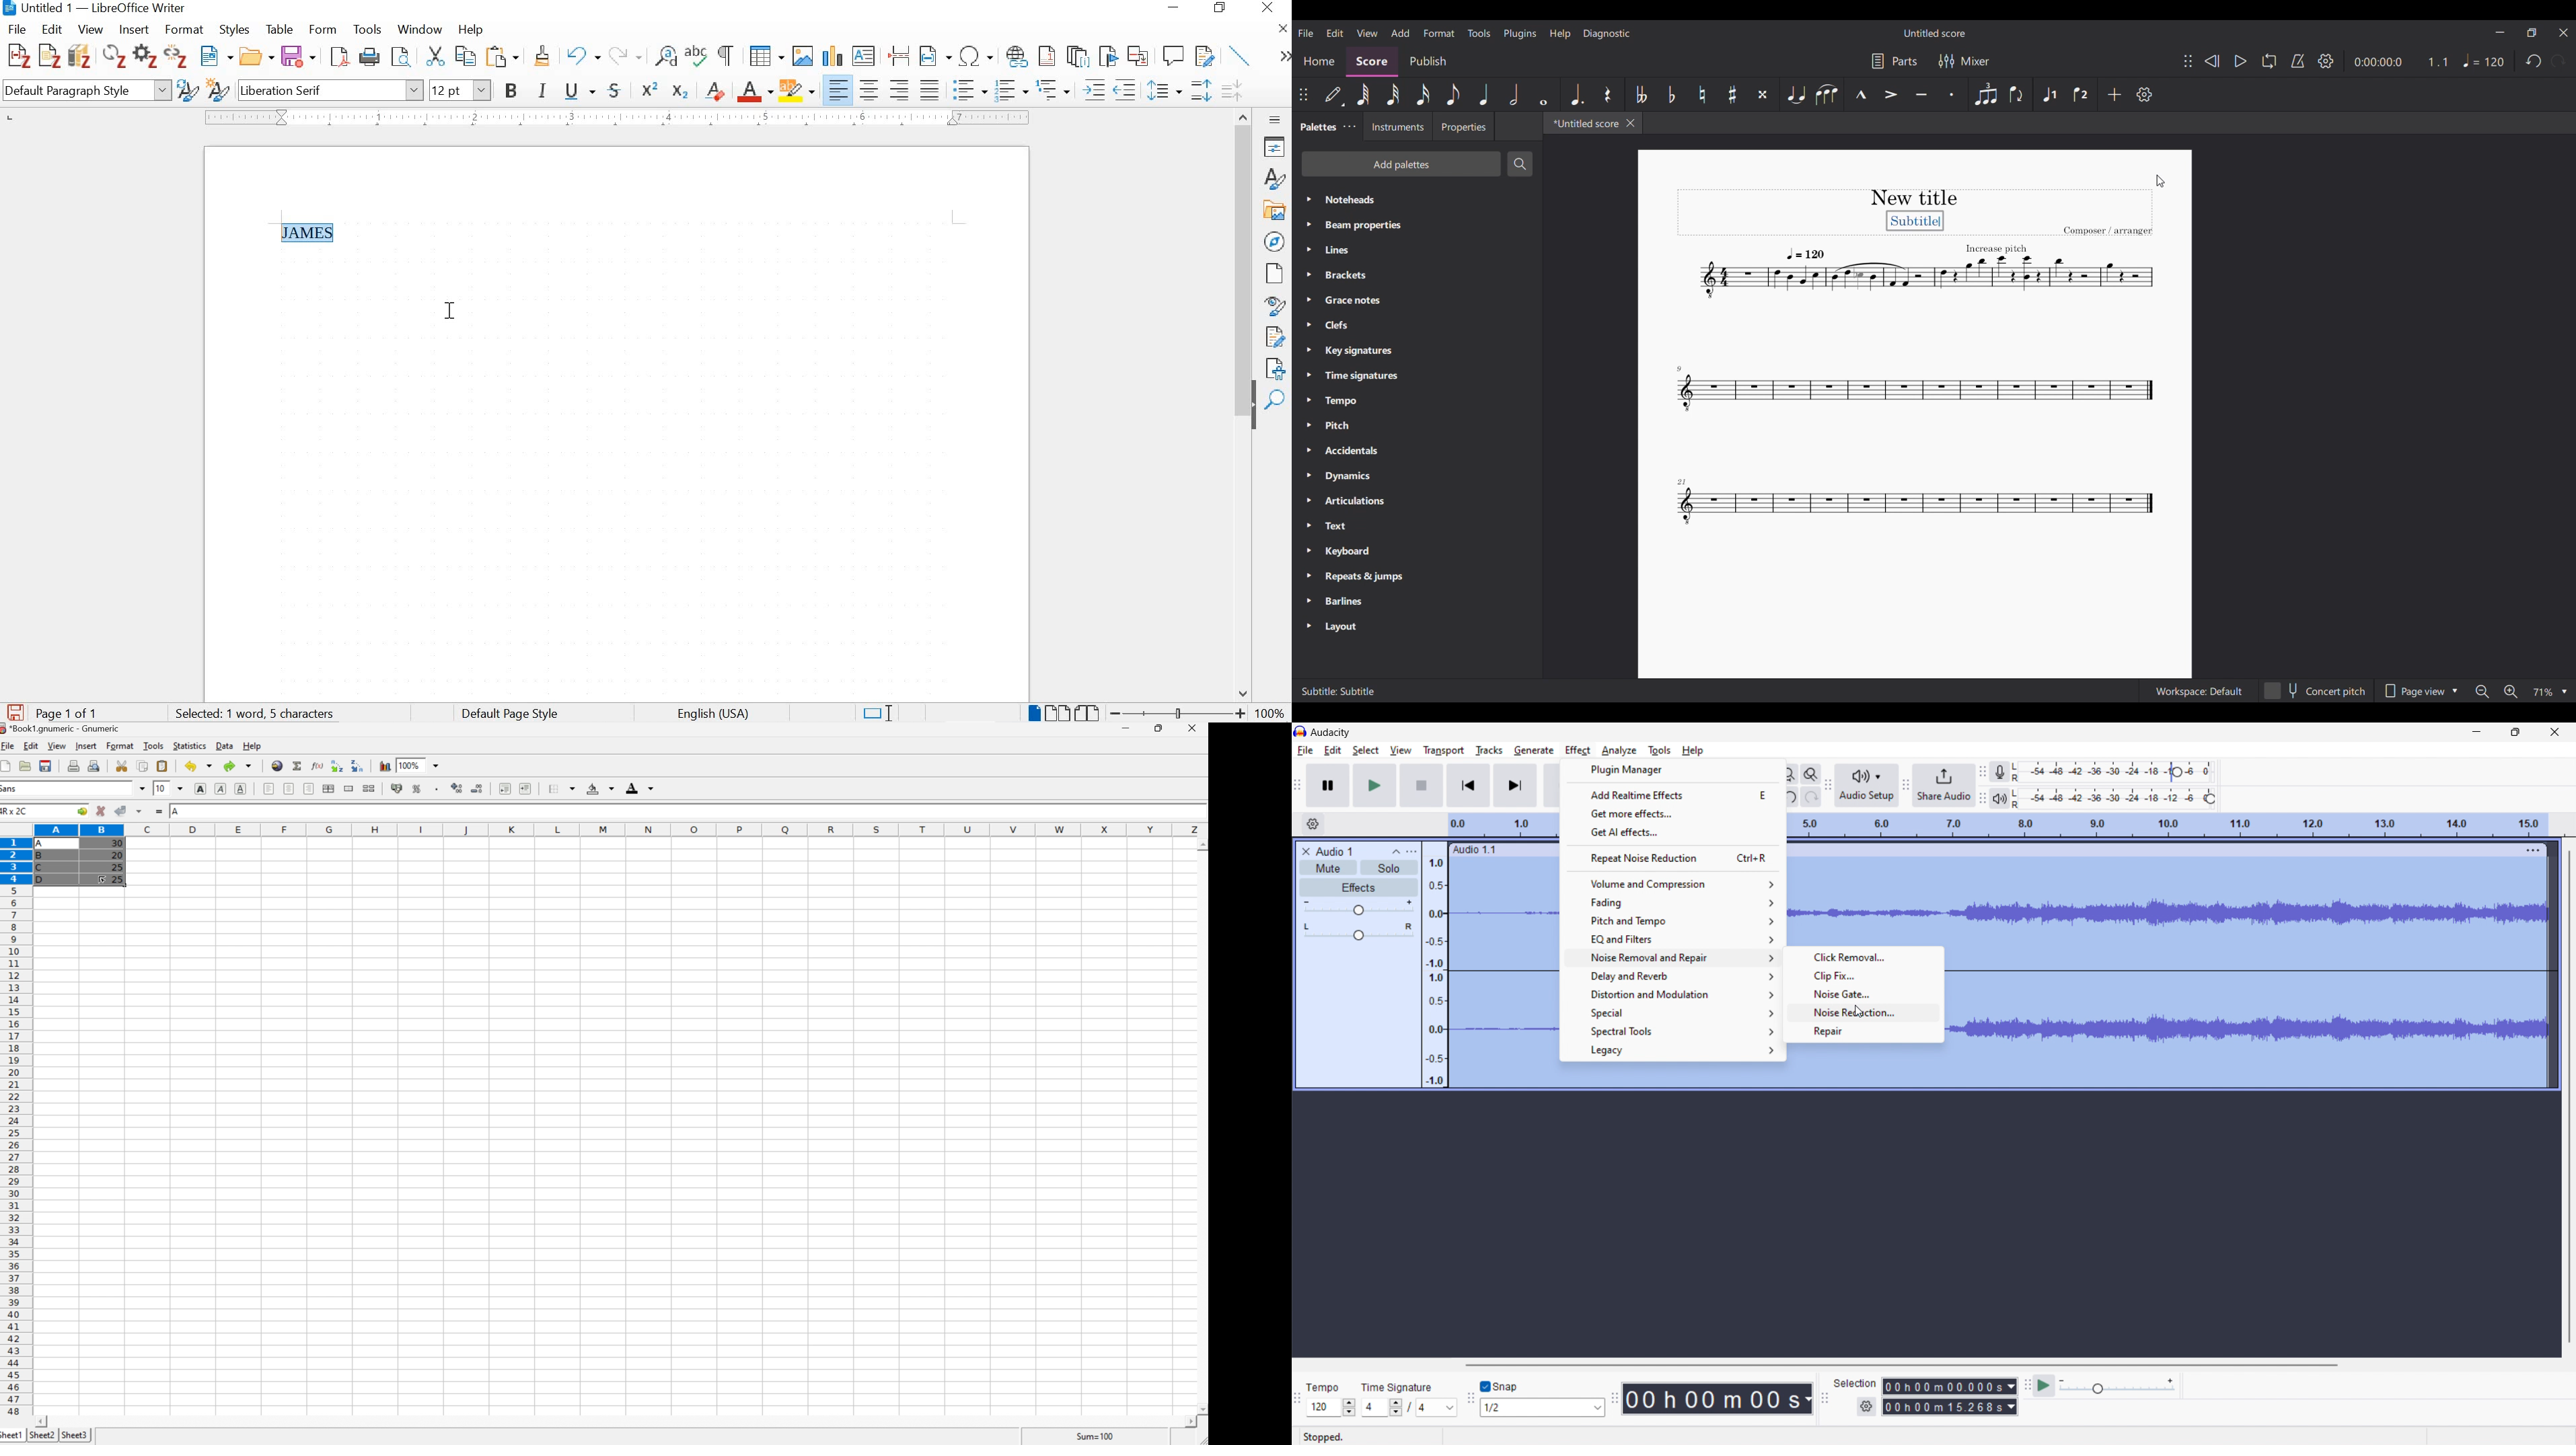 Image resolution: width=2576 pixels, height=1456 pixels. What do you see at coordinates (1672, 902) in the screenshot?
I see `fading` at bounding box center [1672, 902].